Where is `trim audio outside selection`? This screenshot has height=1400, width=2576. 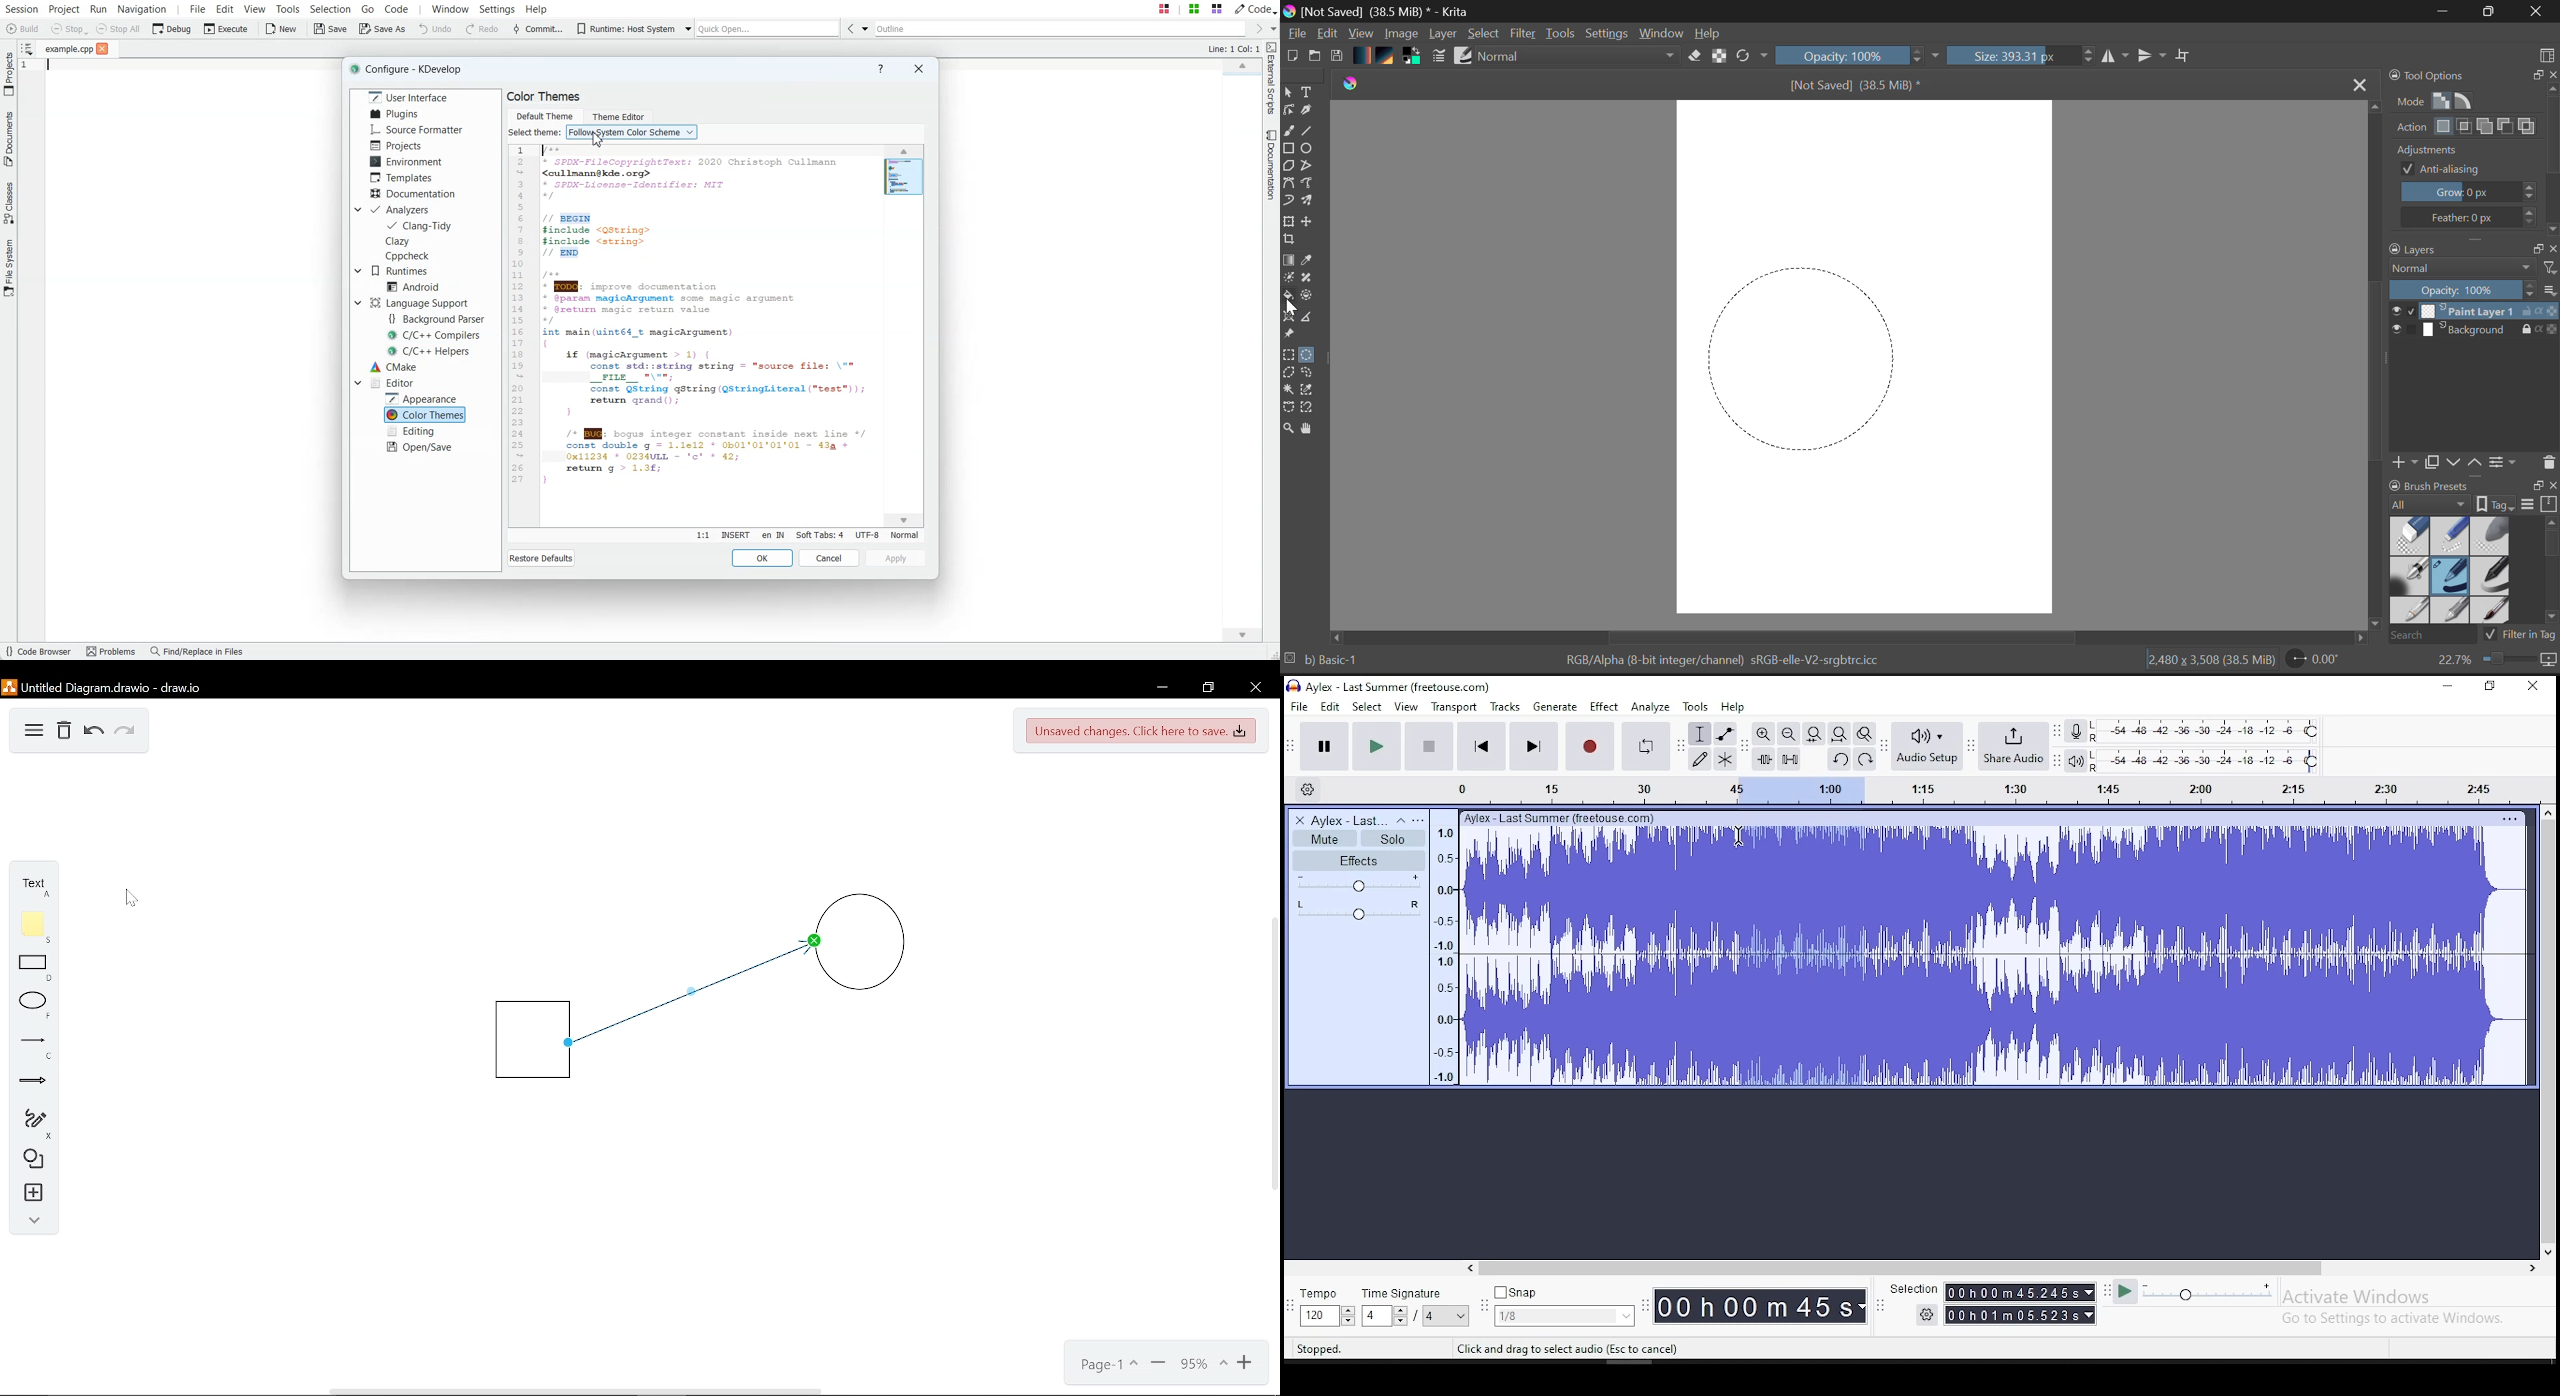 trim audio outside selection is located at coordinates (1763, 758).